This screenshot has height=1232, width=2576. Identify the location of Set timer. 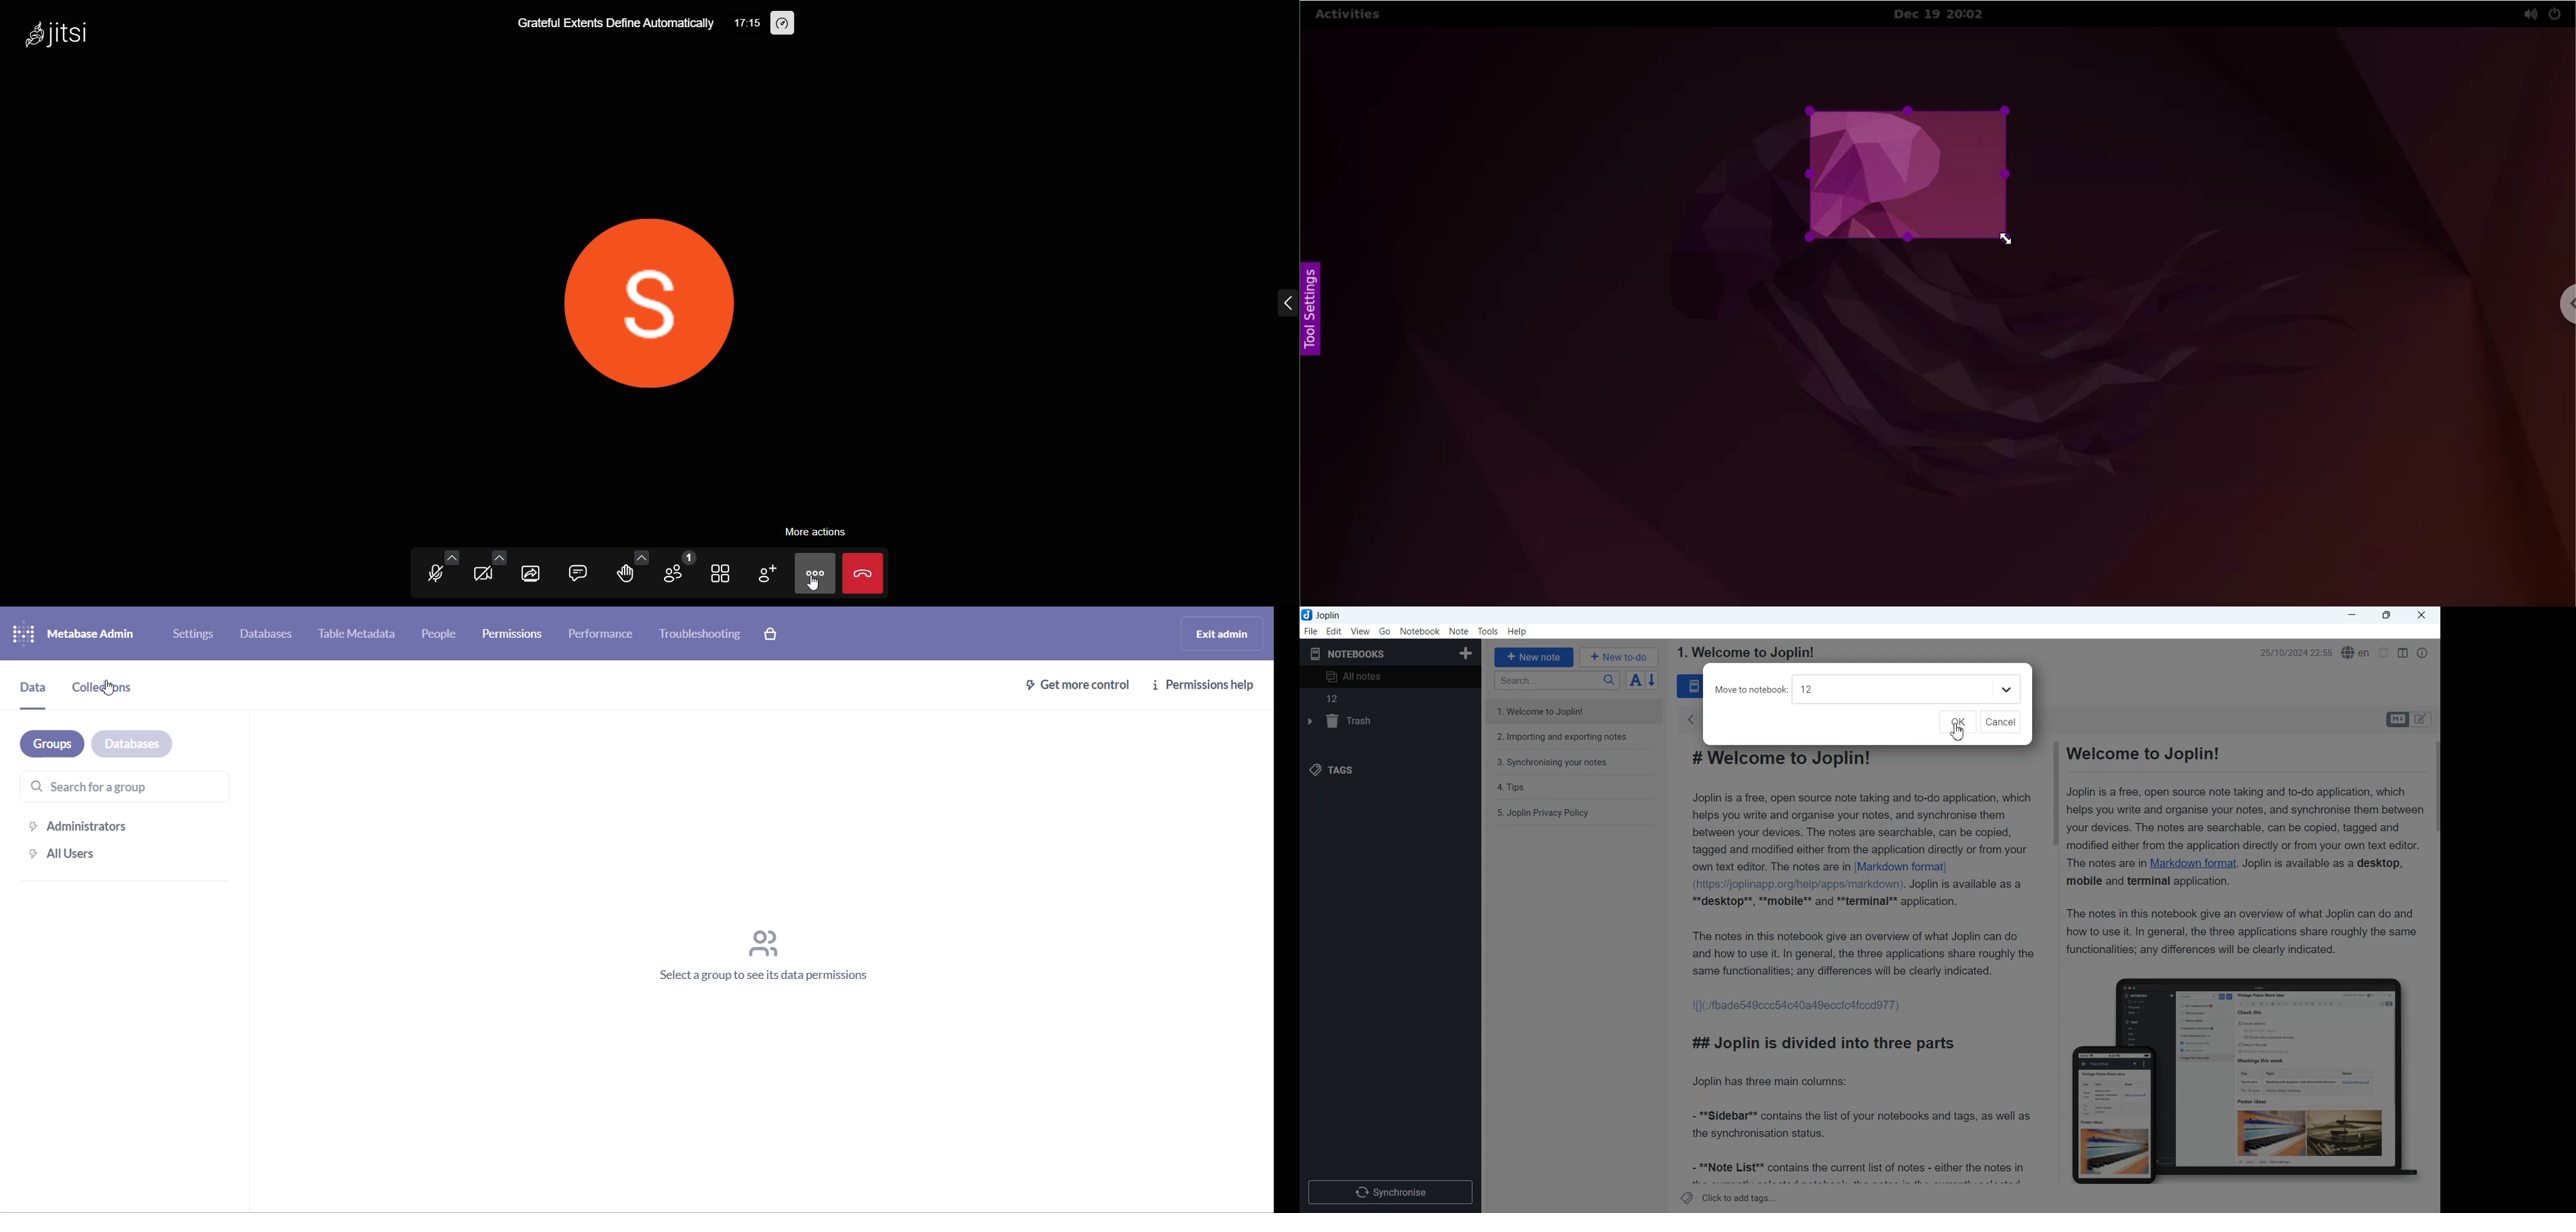
(2384, 653).